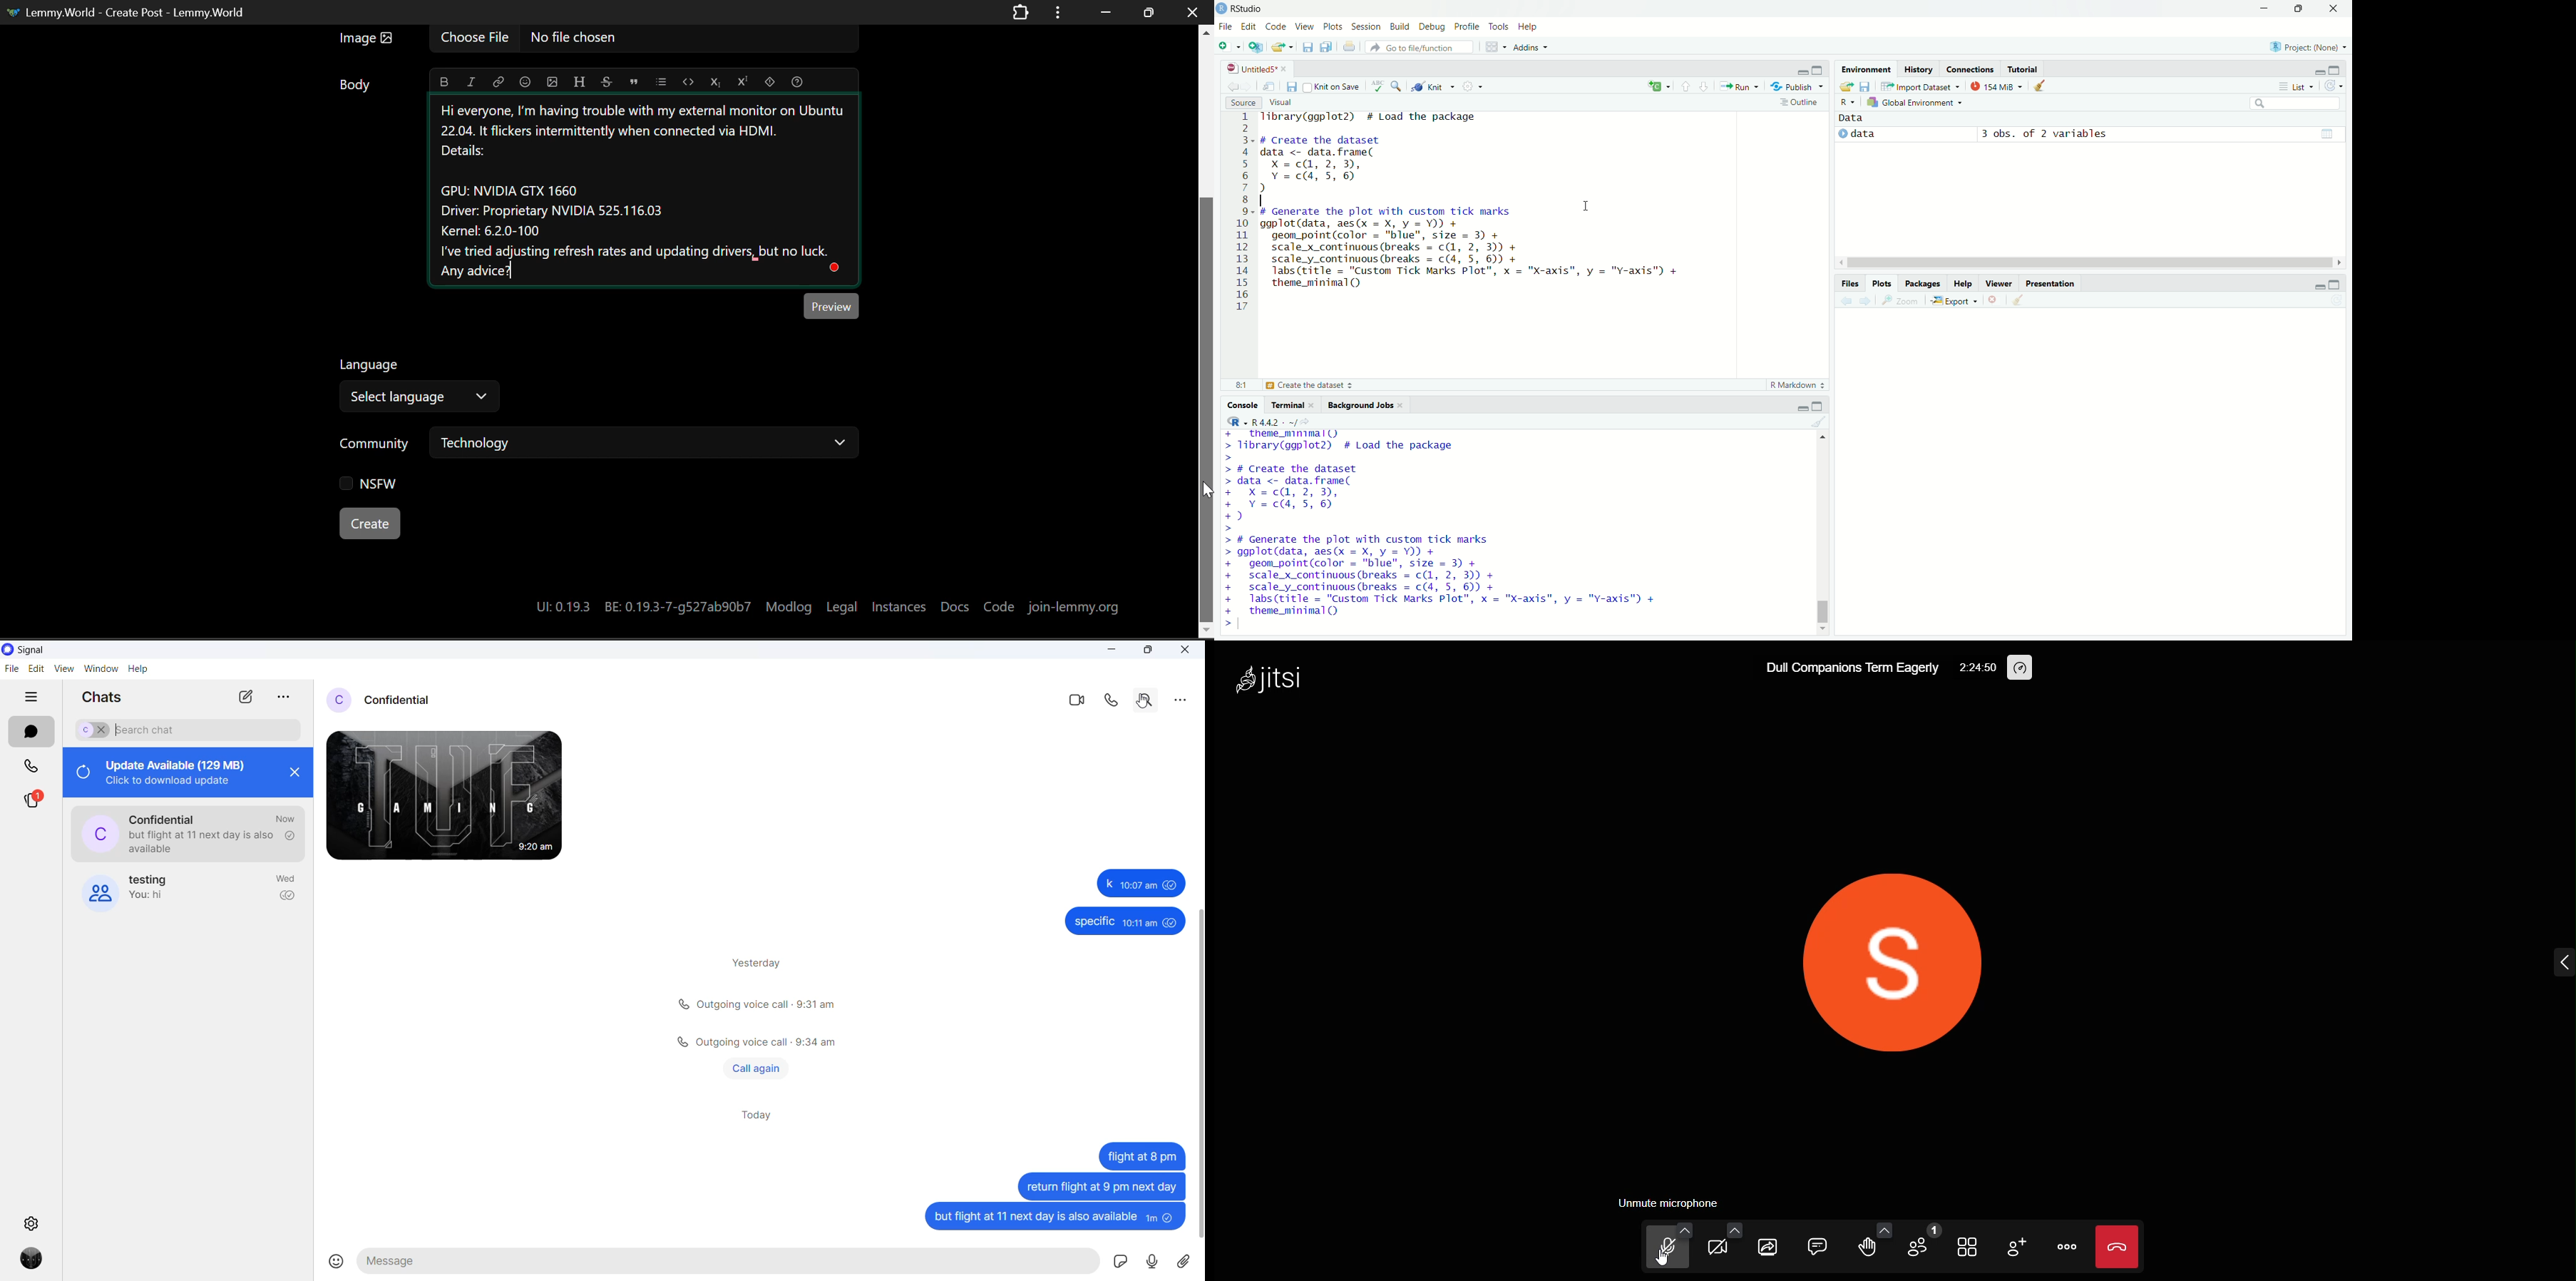  What do you see at coordinates (1304, 27) in the screenshot?
I see `view` at bounding box center [1304, 27].